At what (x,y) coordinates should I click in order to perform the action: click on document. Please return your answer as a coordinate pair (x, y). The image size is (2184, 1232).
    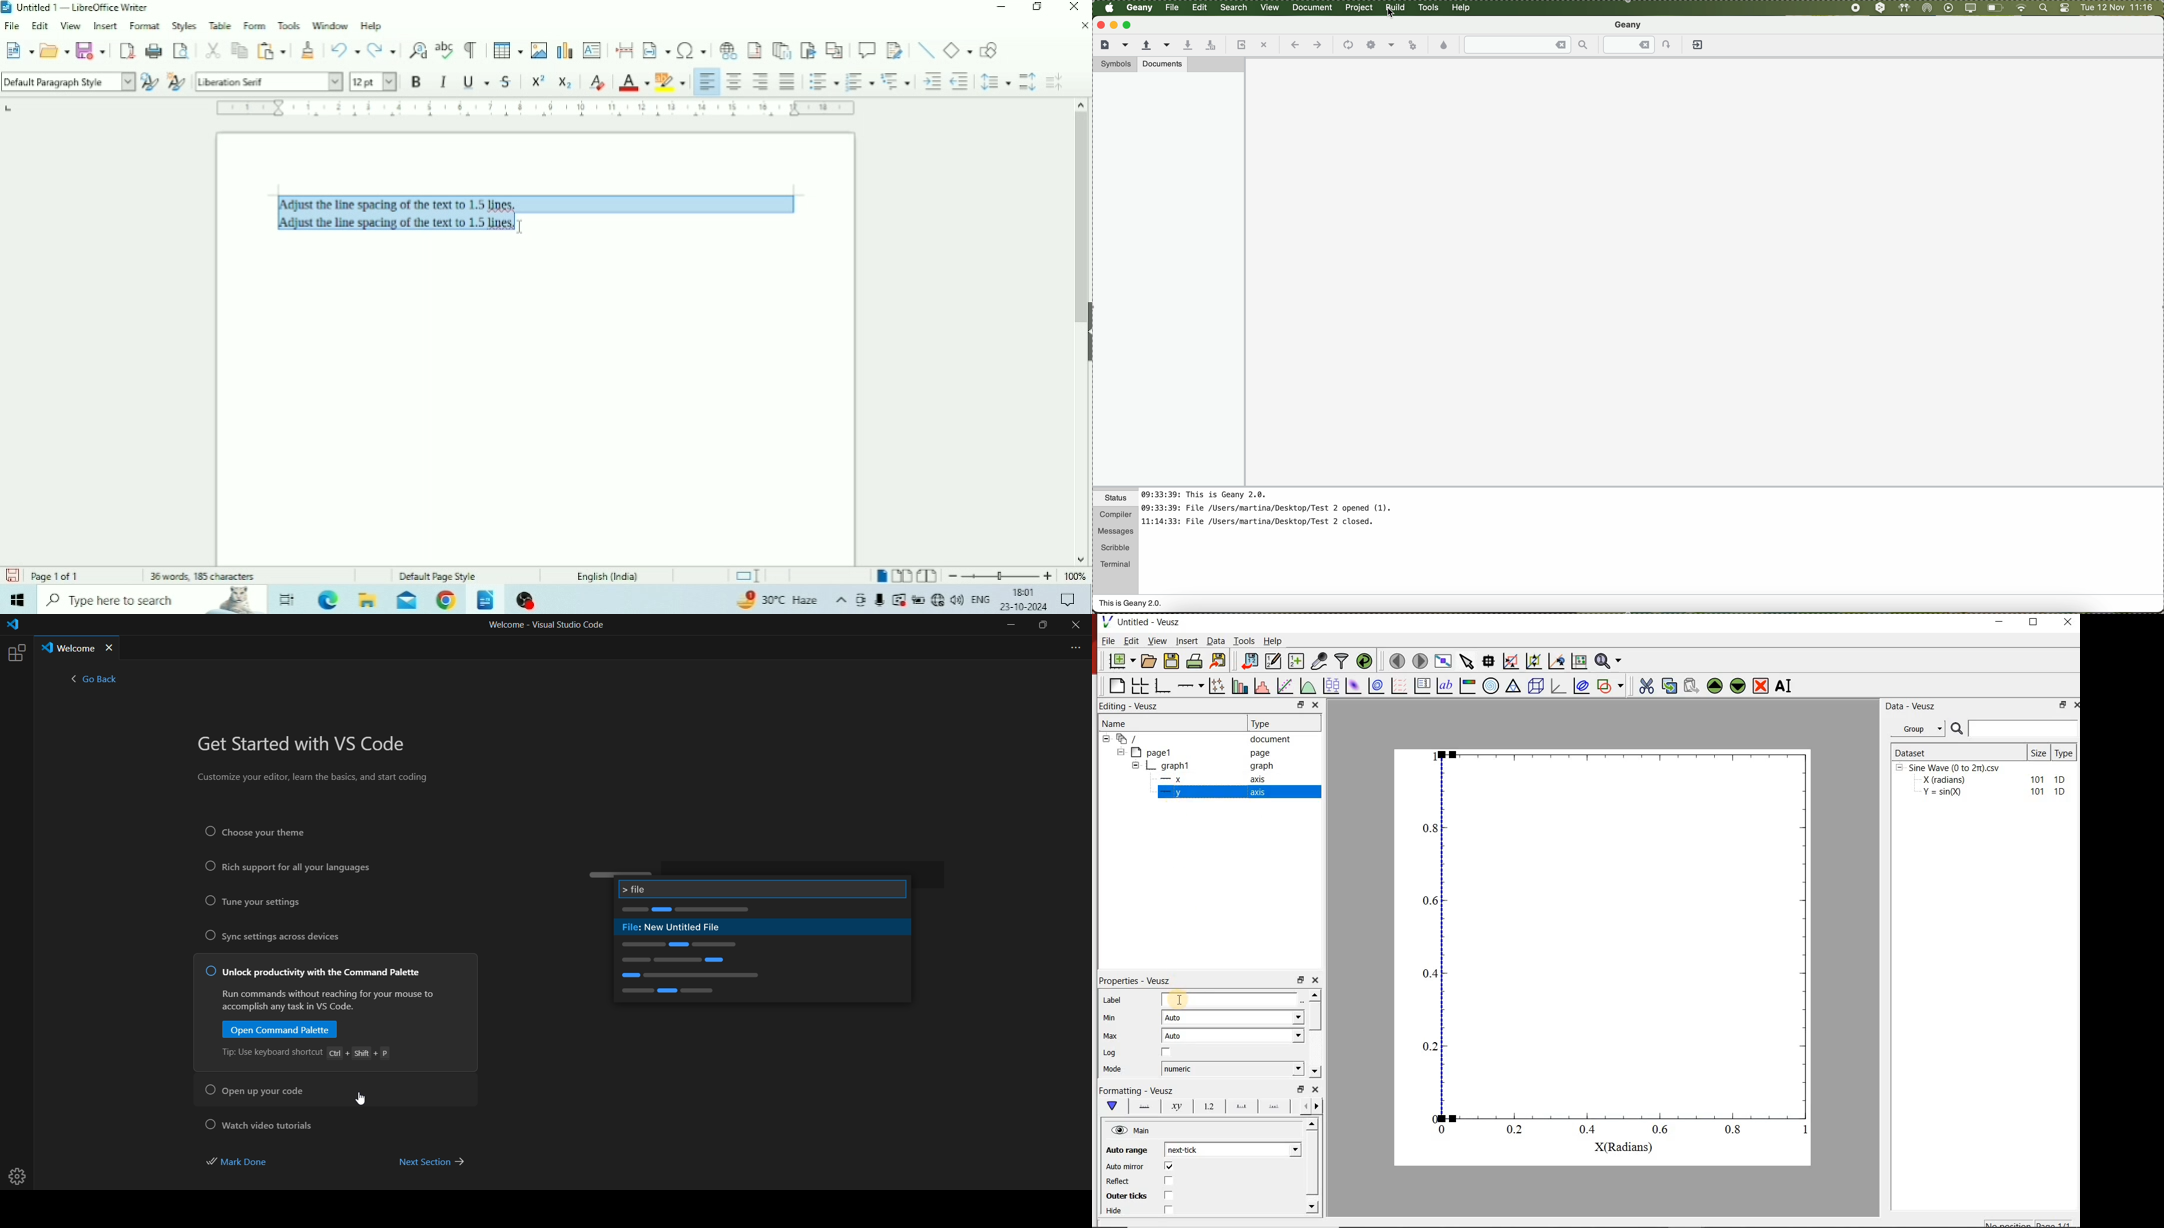
    Looking at the image, I should click on (1271, 739).